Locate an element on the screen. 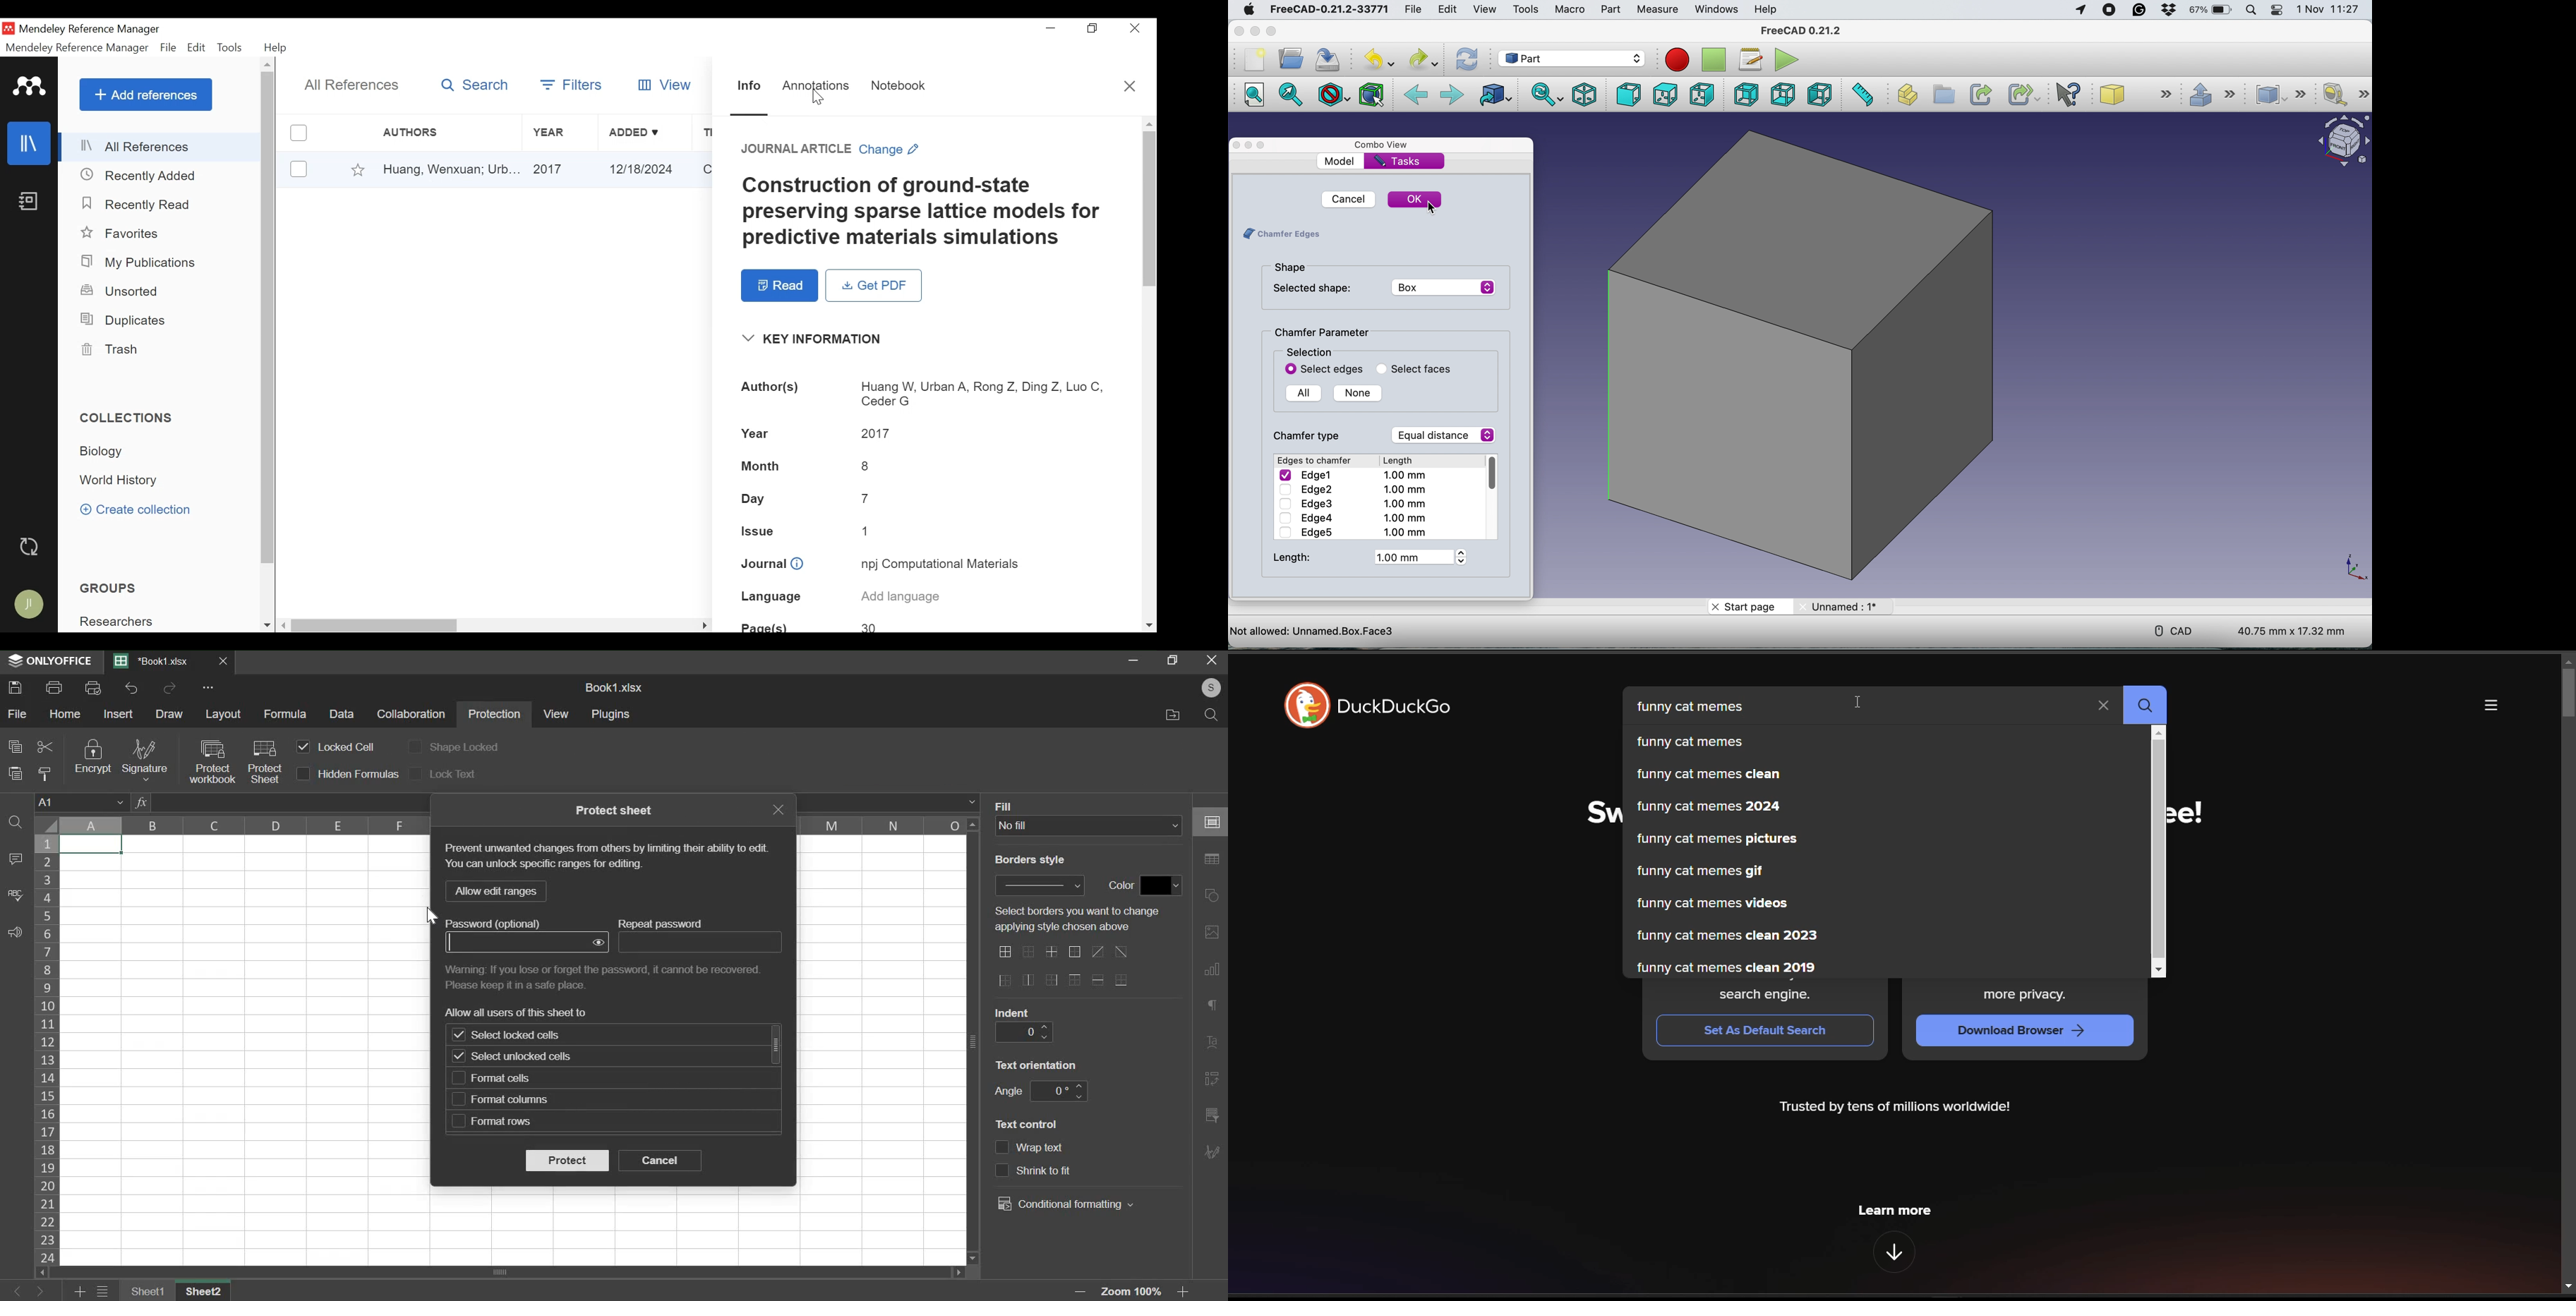  construction of ground-state preserving sparse lattice models for predictive materials simulations is located at coordinates (925, 213).